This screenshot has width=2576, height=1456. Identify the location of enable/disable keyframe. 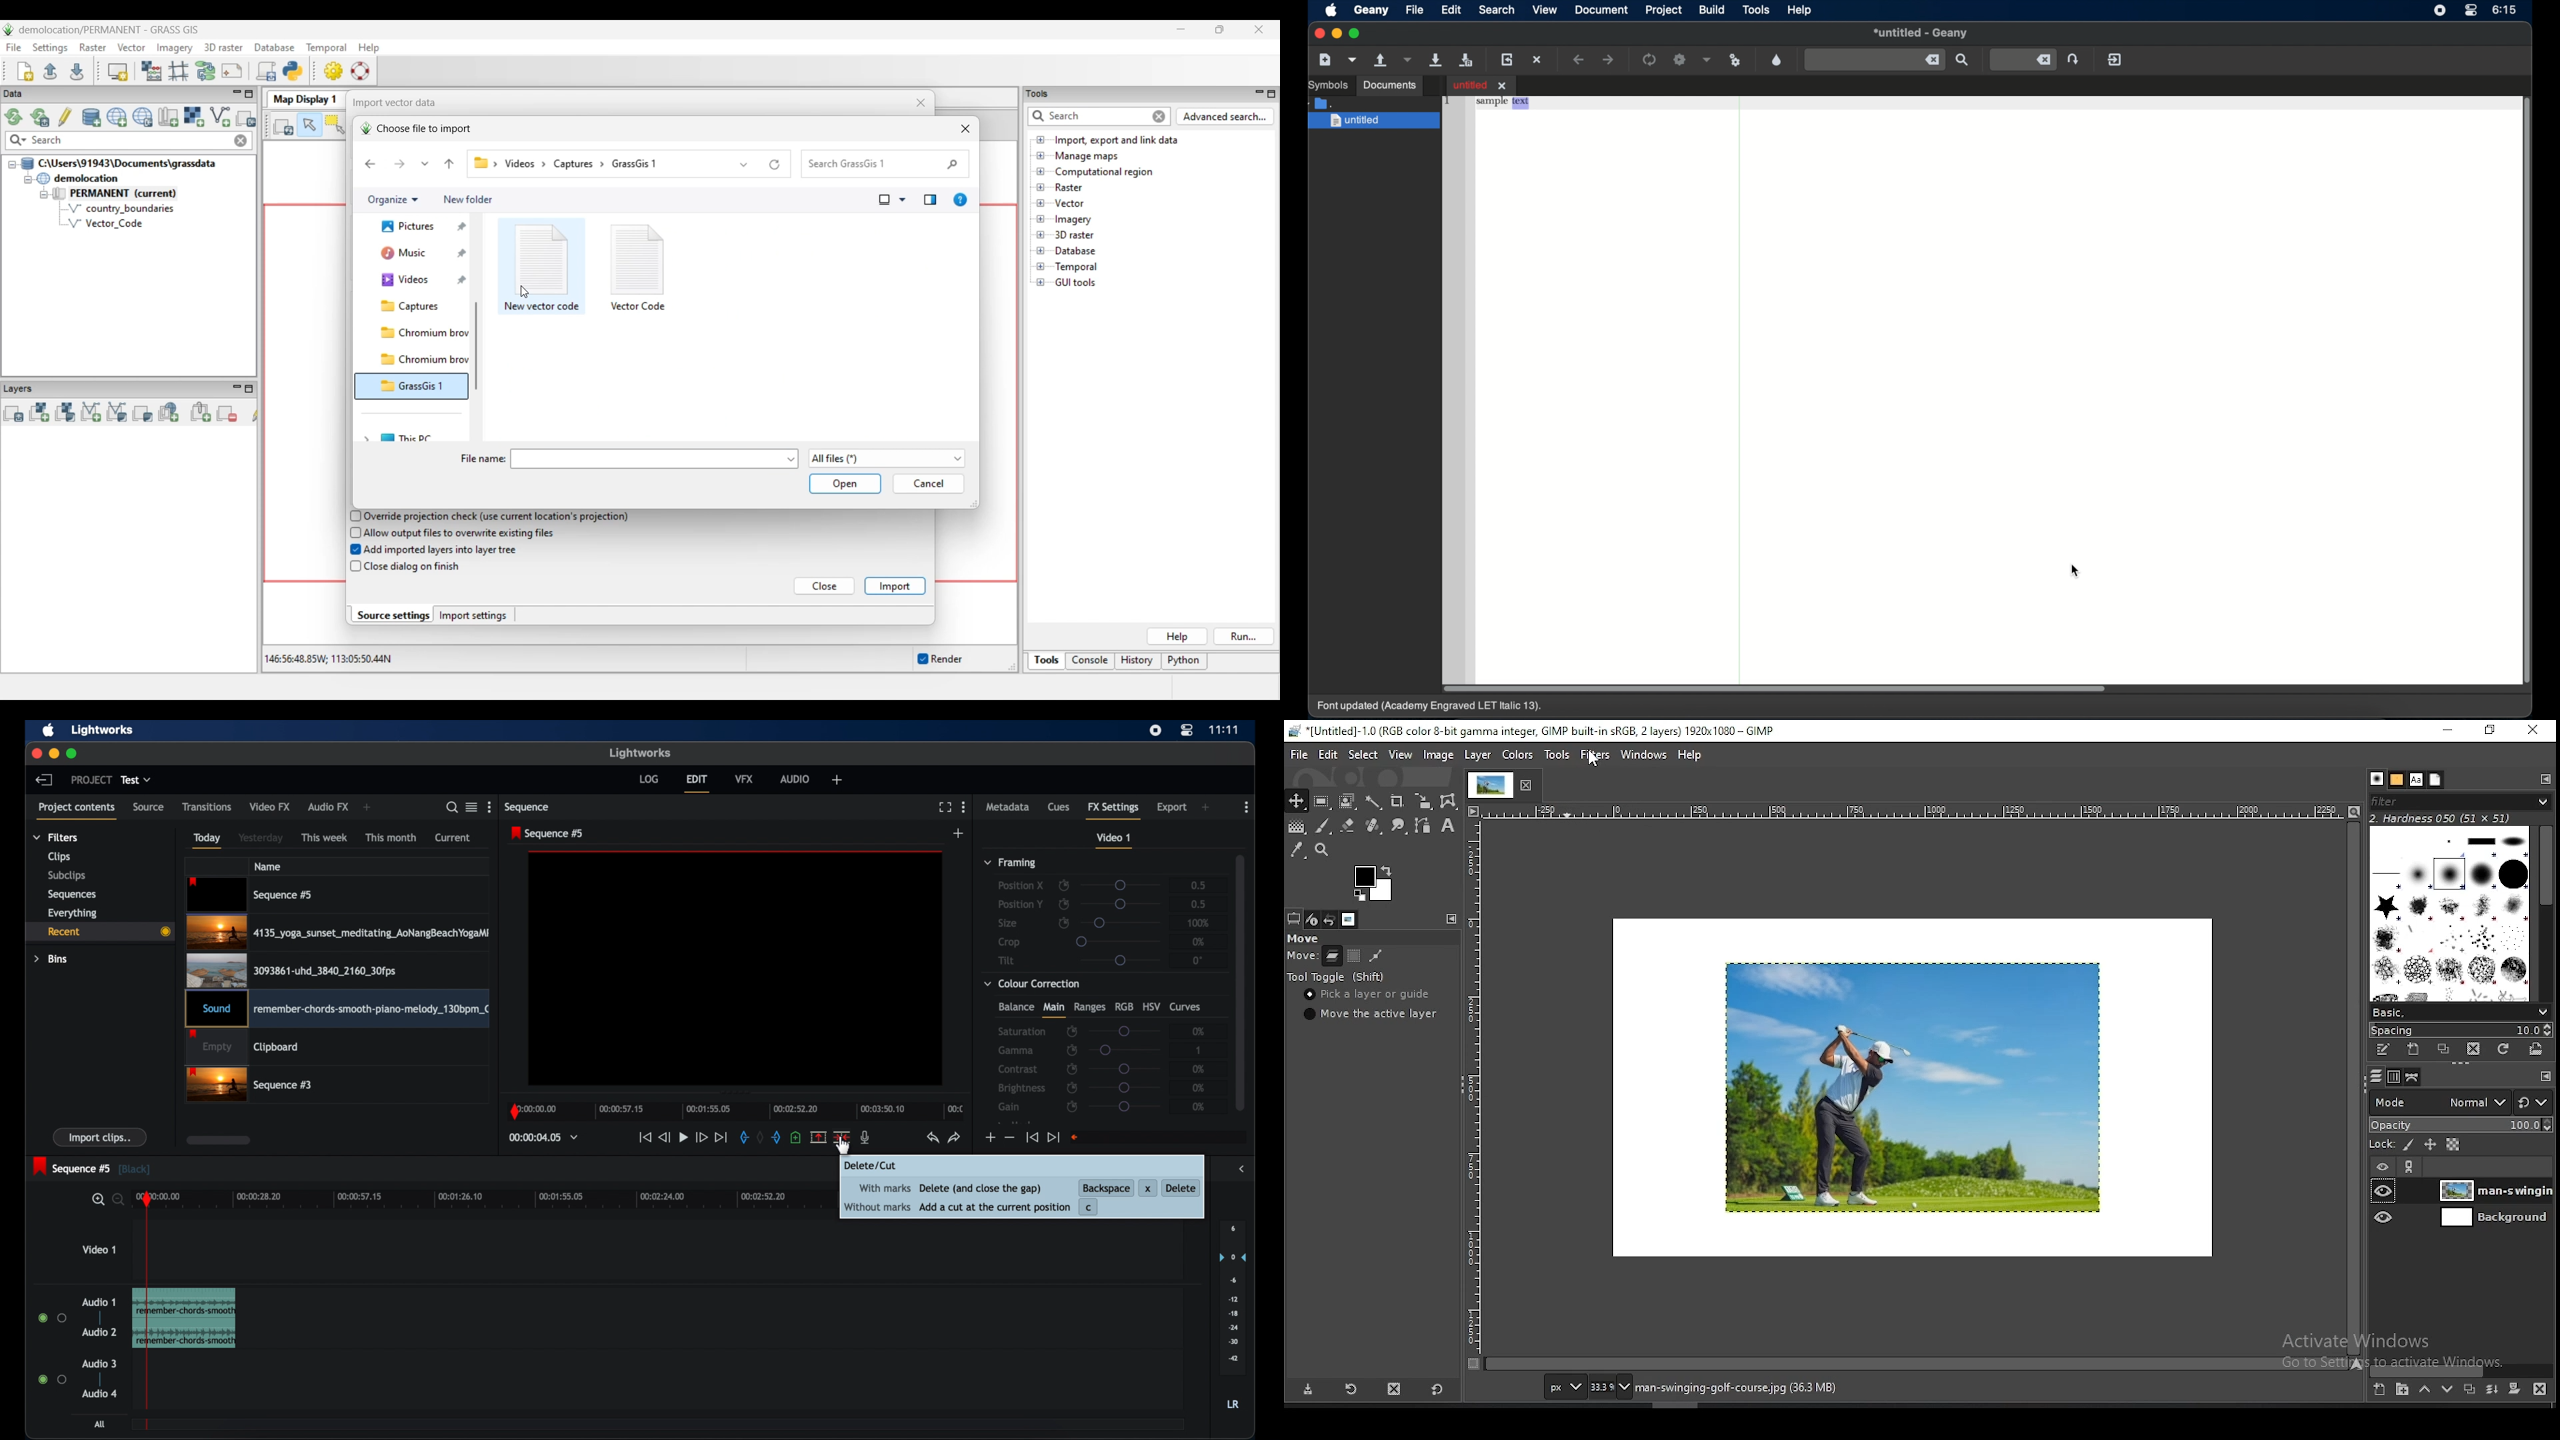
(1064, 922).